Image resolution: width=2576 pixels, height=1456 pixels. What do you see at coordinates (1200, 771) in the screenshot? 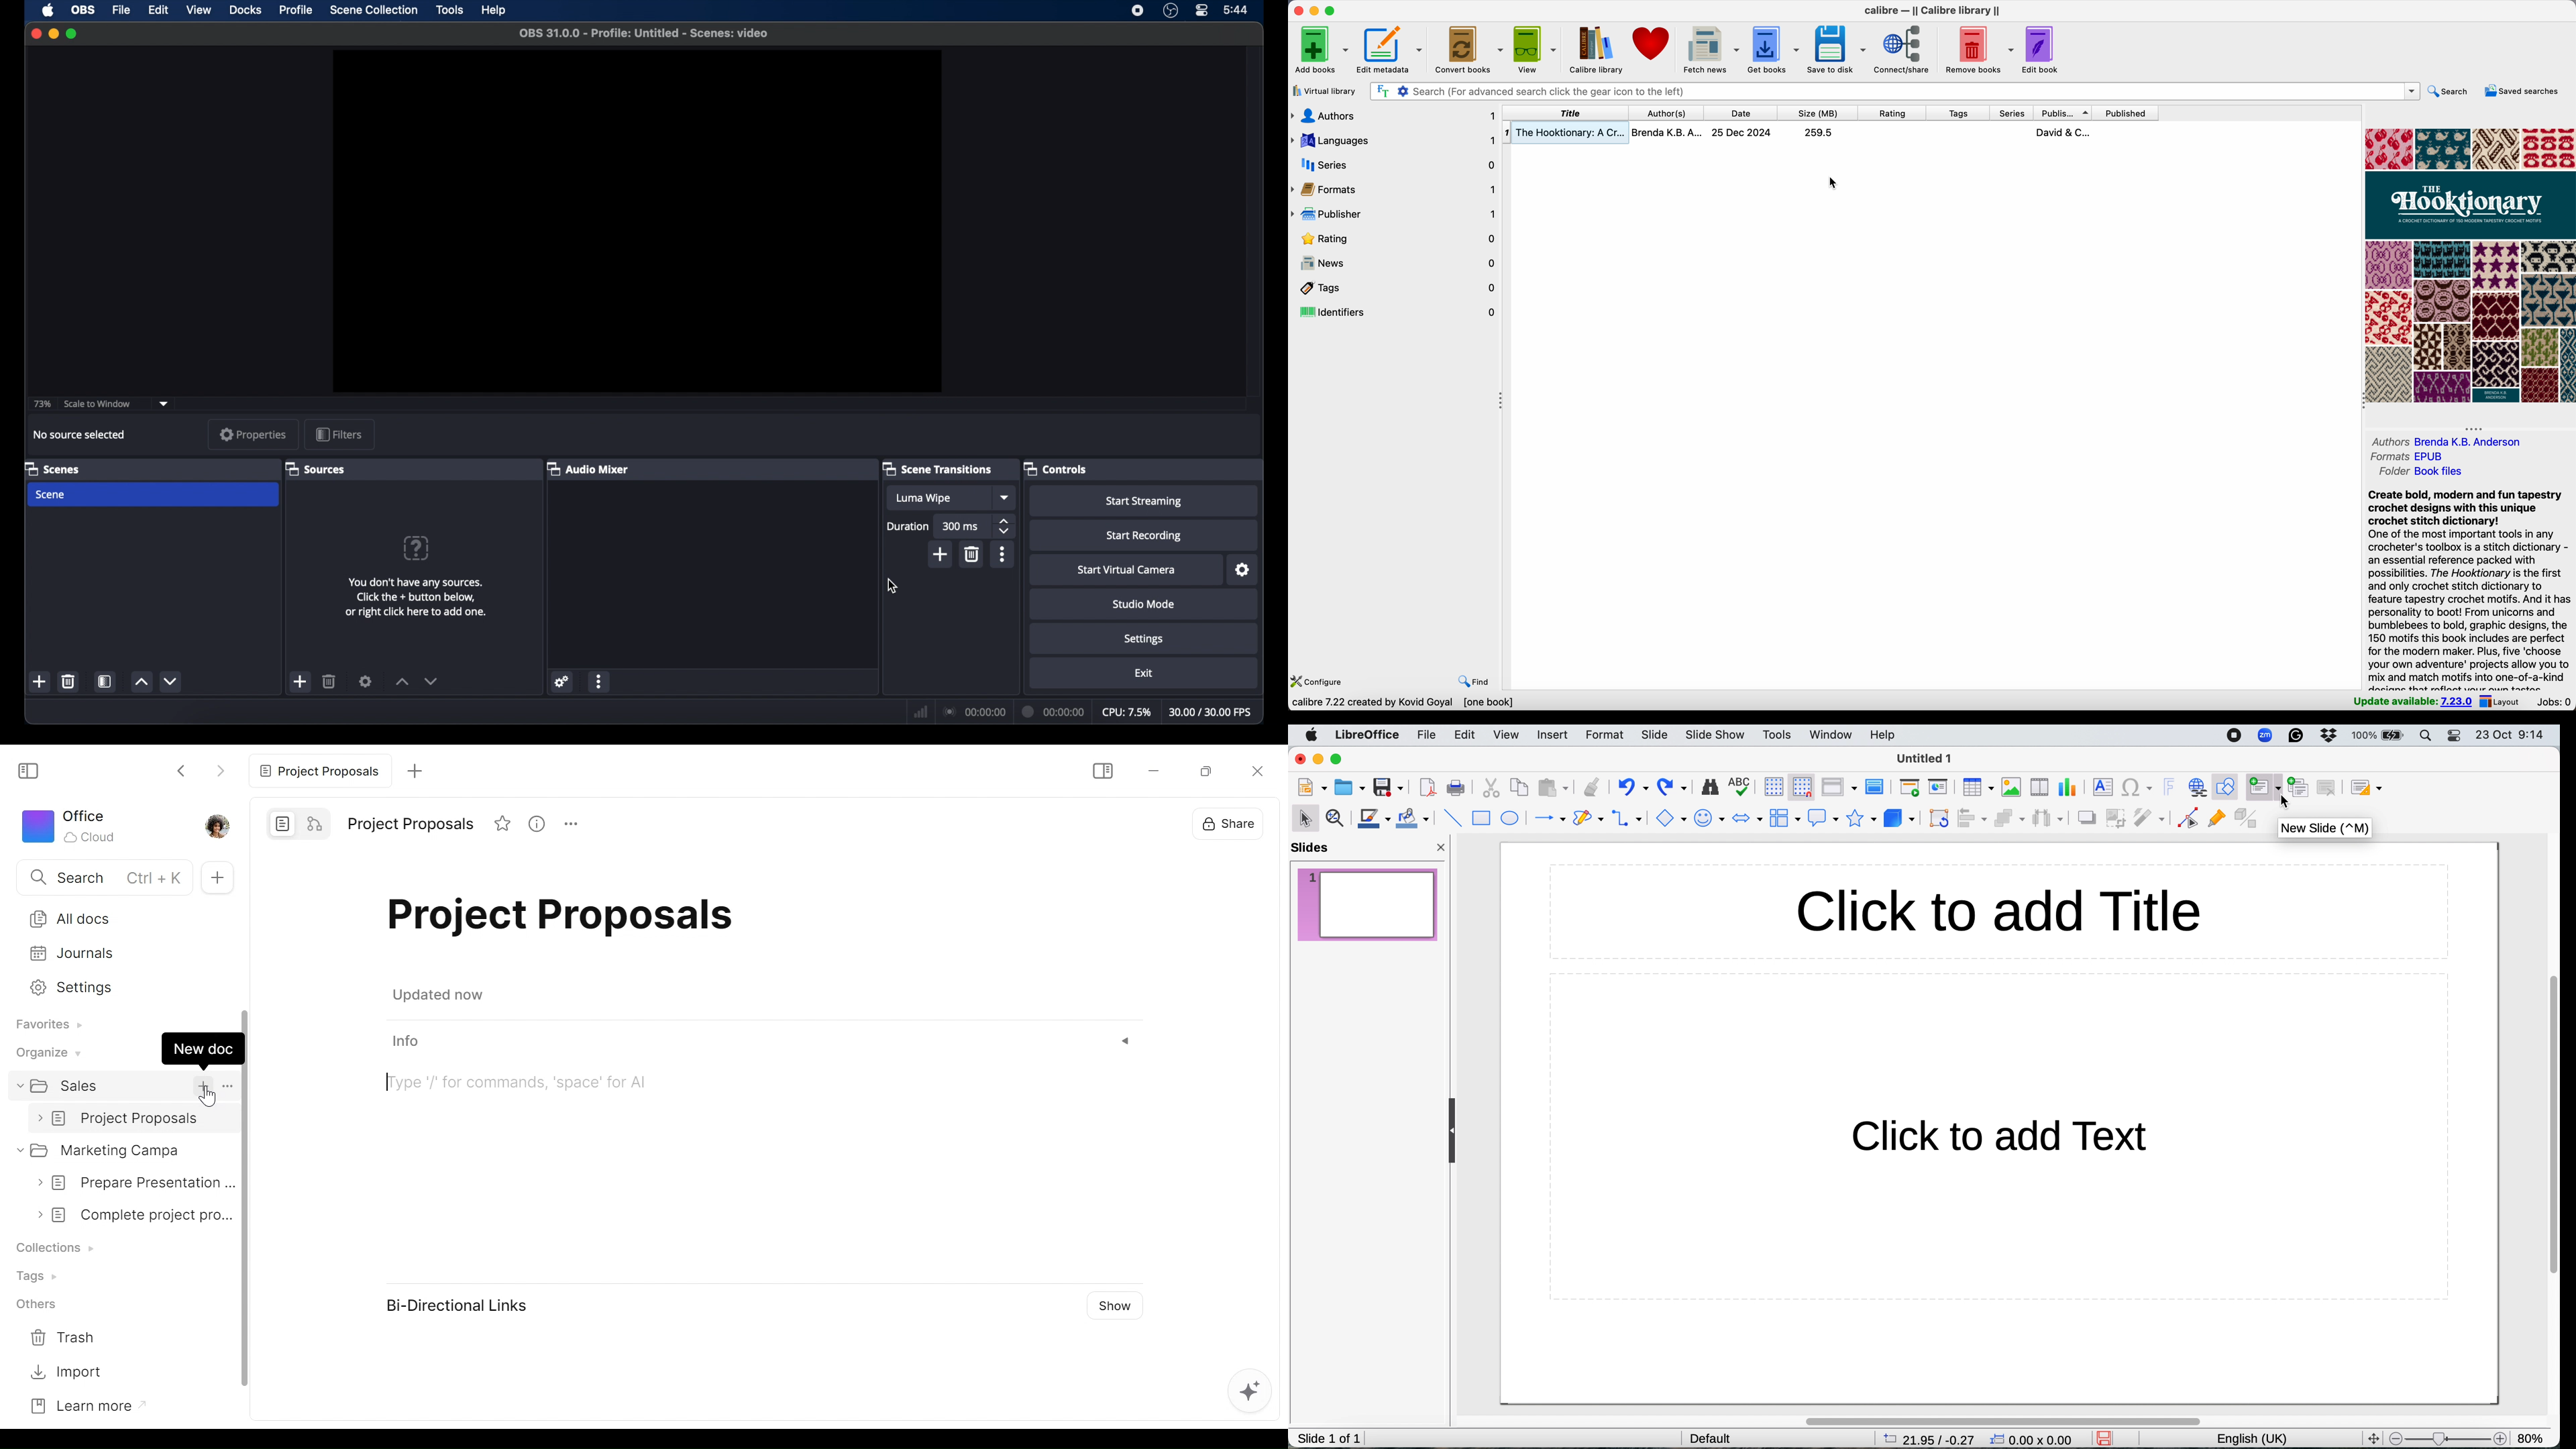
I see `Restore` at bounding box center [1200, 771].